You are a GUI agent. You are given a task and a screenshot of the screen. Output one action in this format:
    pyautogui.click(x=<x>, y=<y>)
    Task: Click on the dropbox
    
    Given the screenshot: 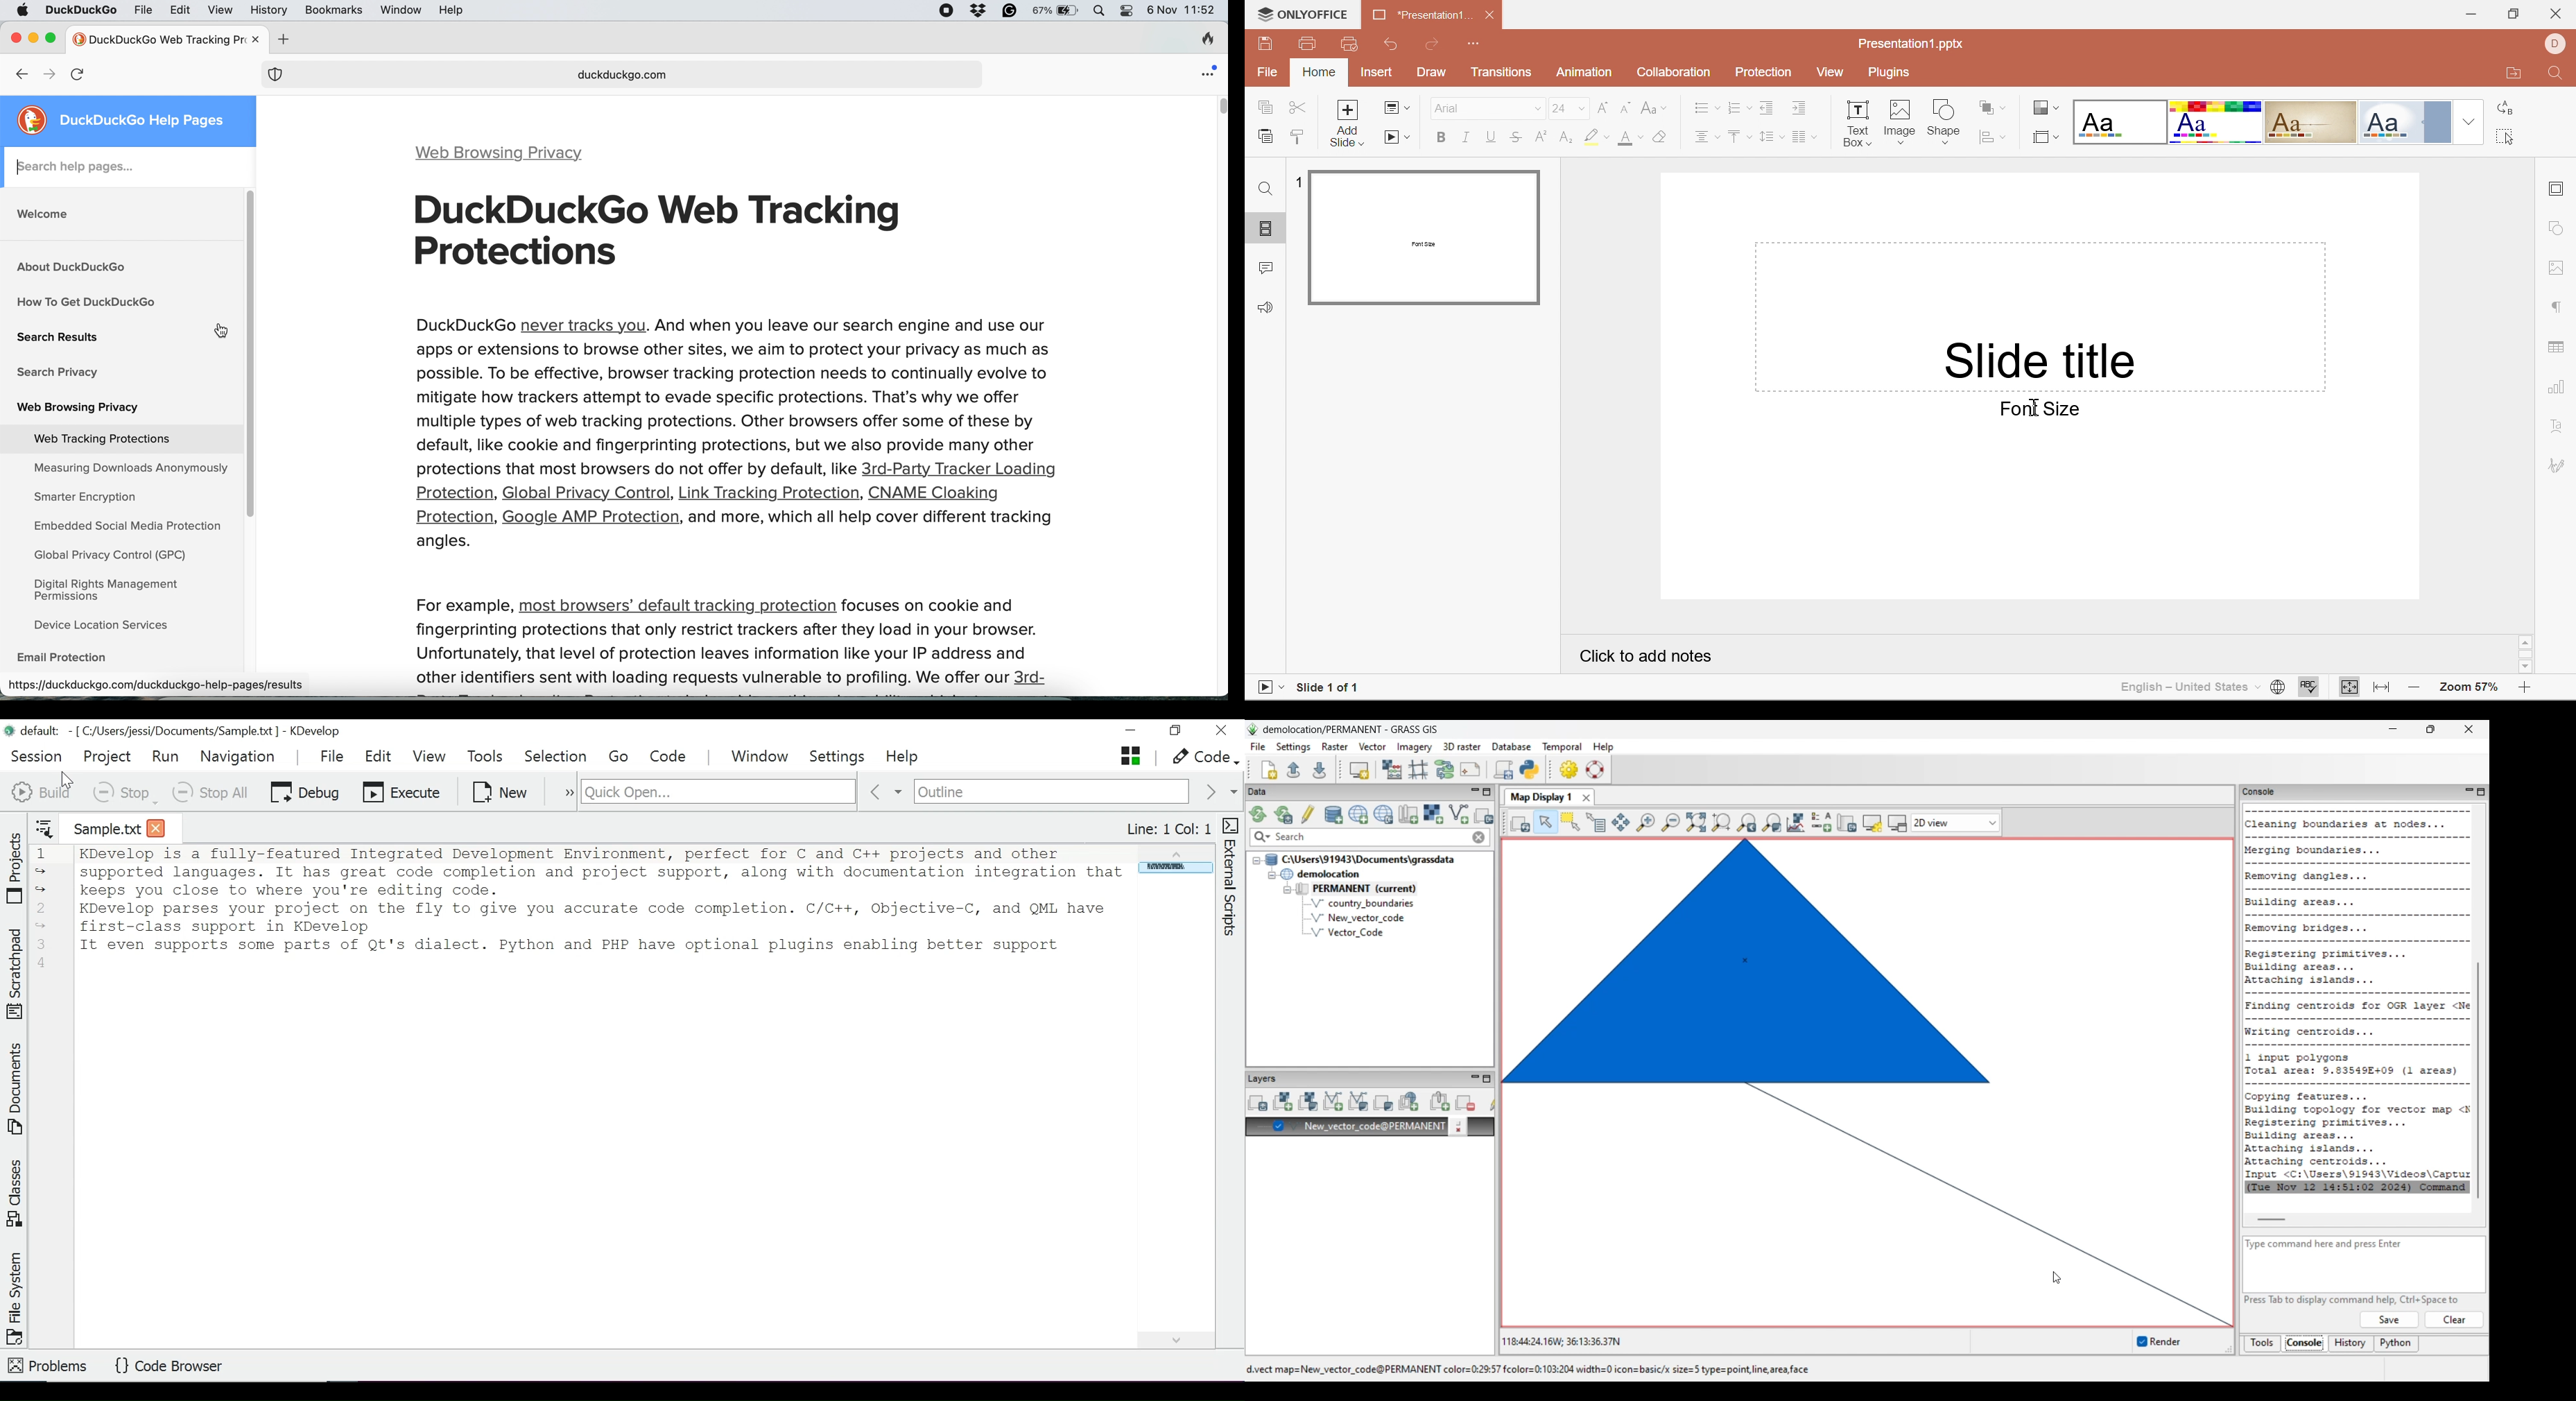 What is the action you would take?
    pyautogui.click(x=982, y=11)
    